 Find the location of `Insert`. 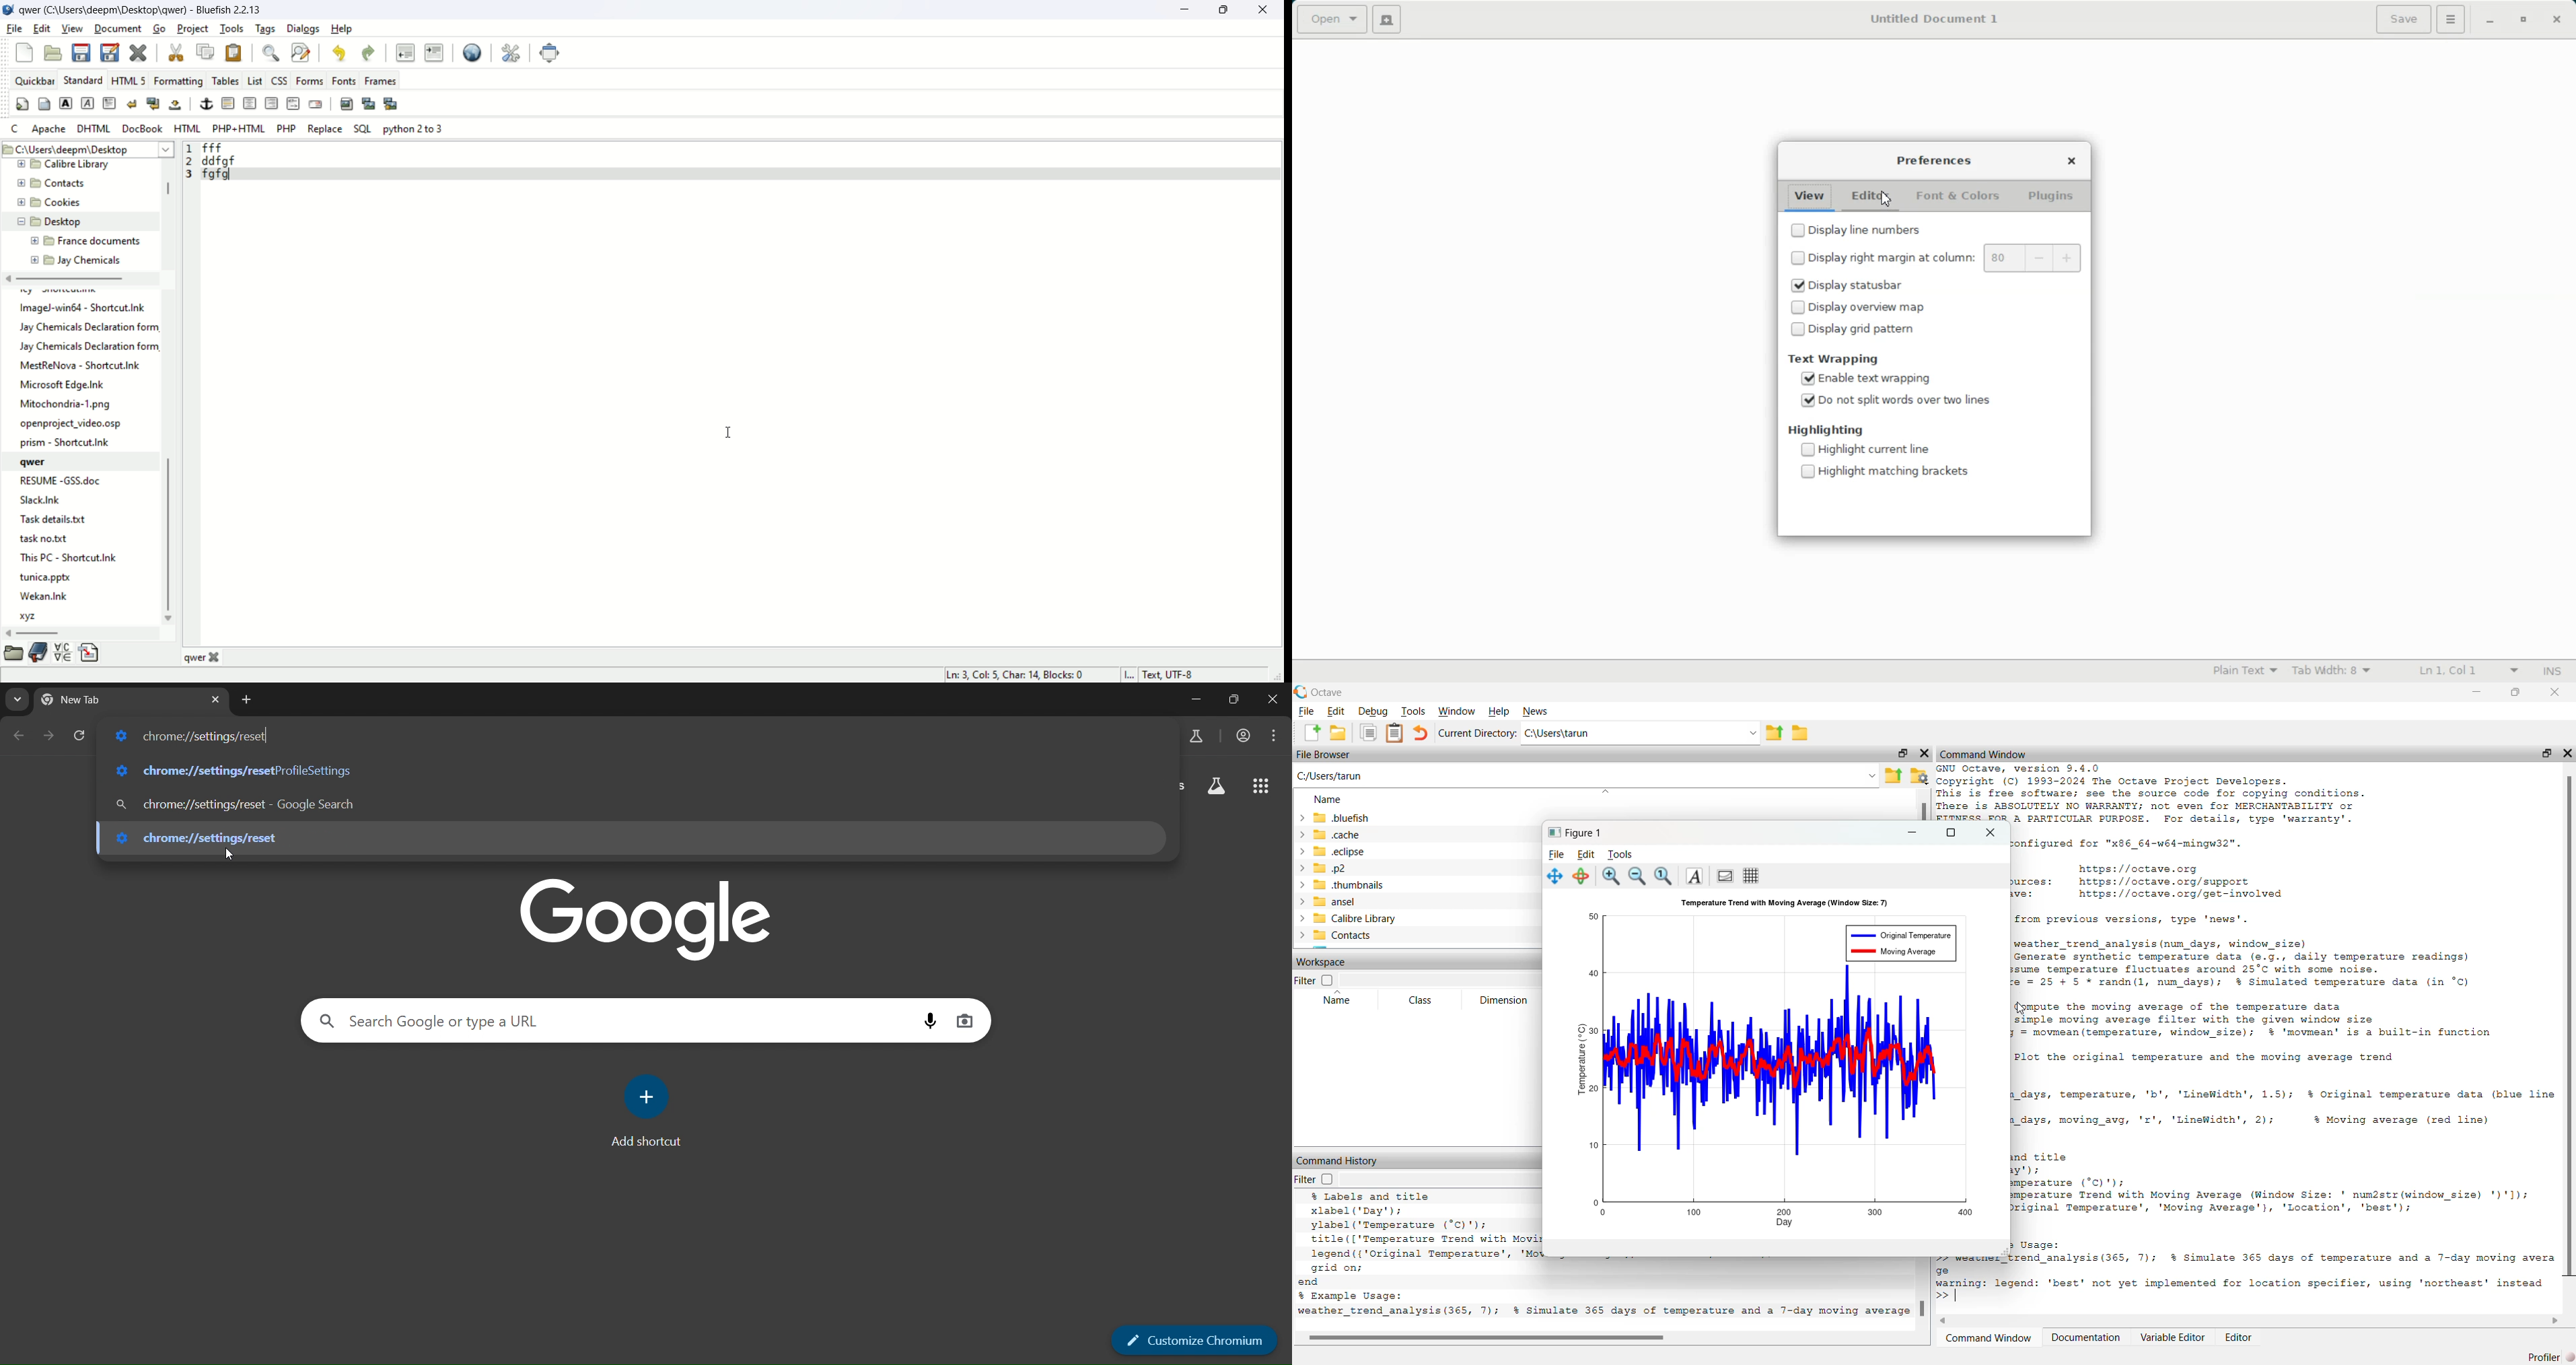

Insert is located at coordinates (2554, 671).